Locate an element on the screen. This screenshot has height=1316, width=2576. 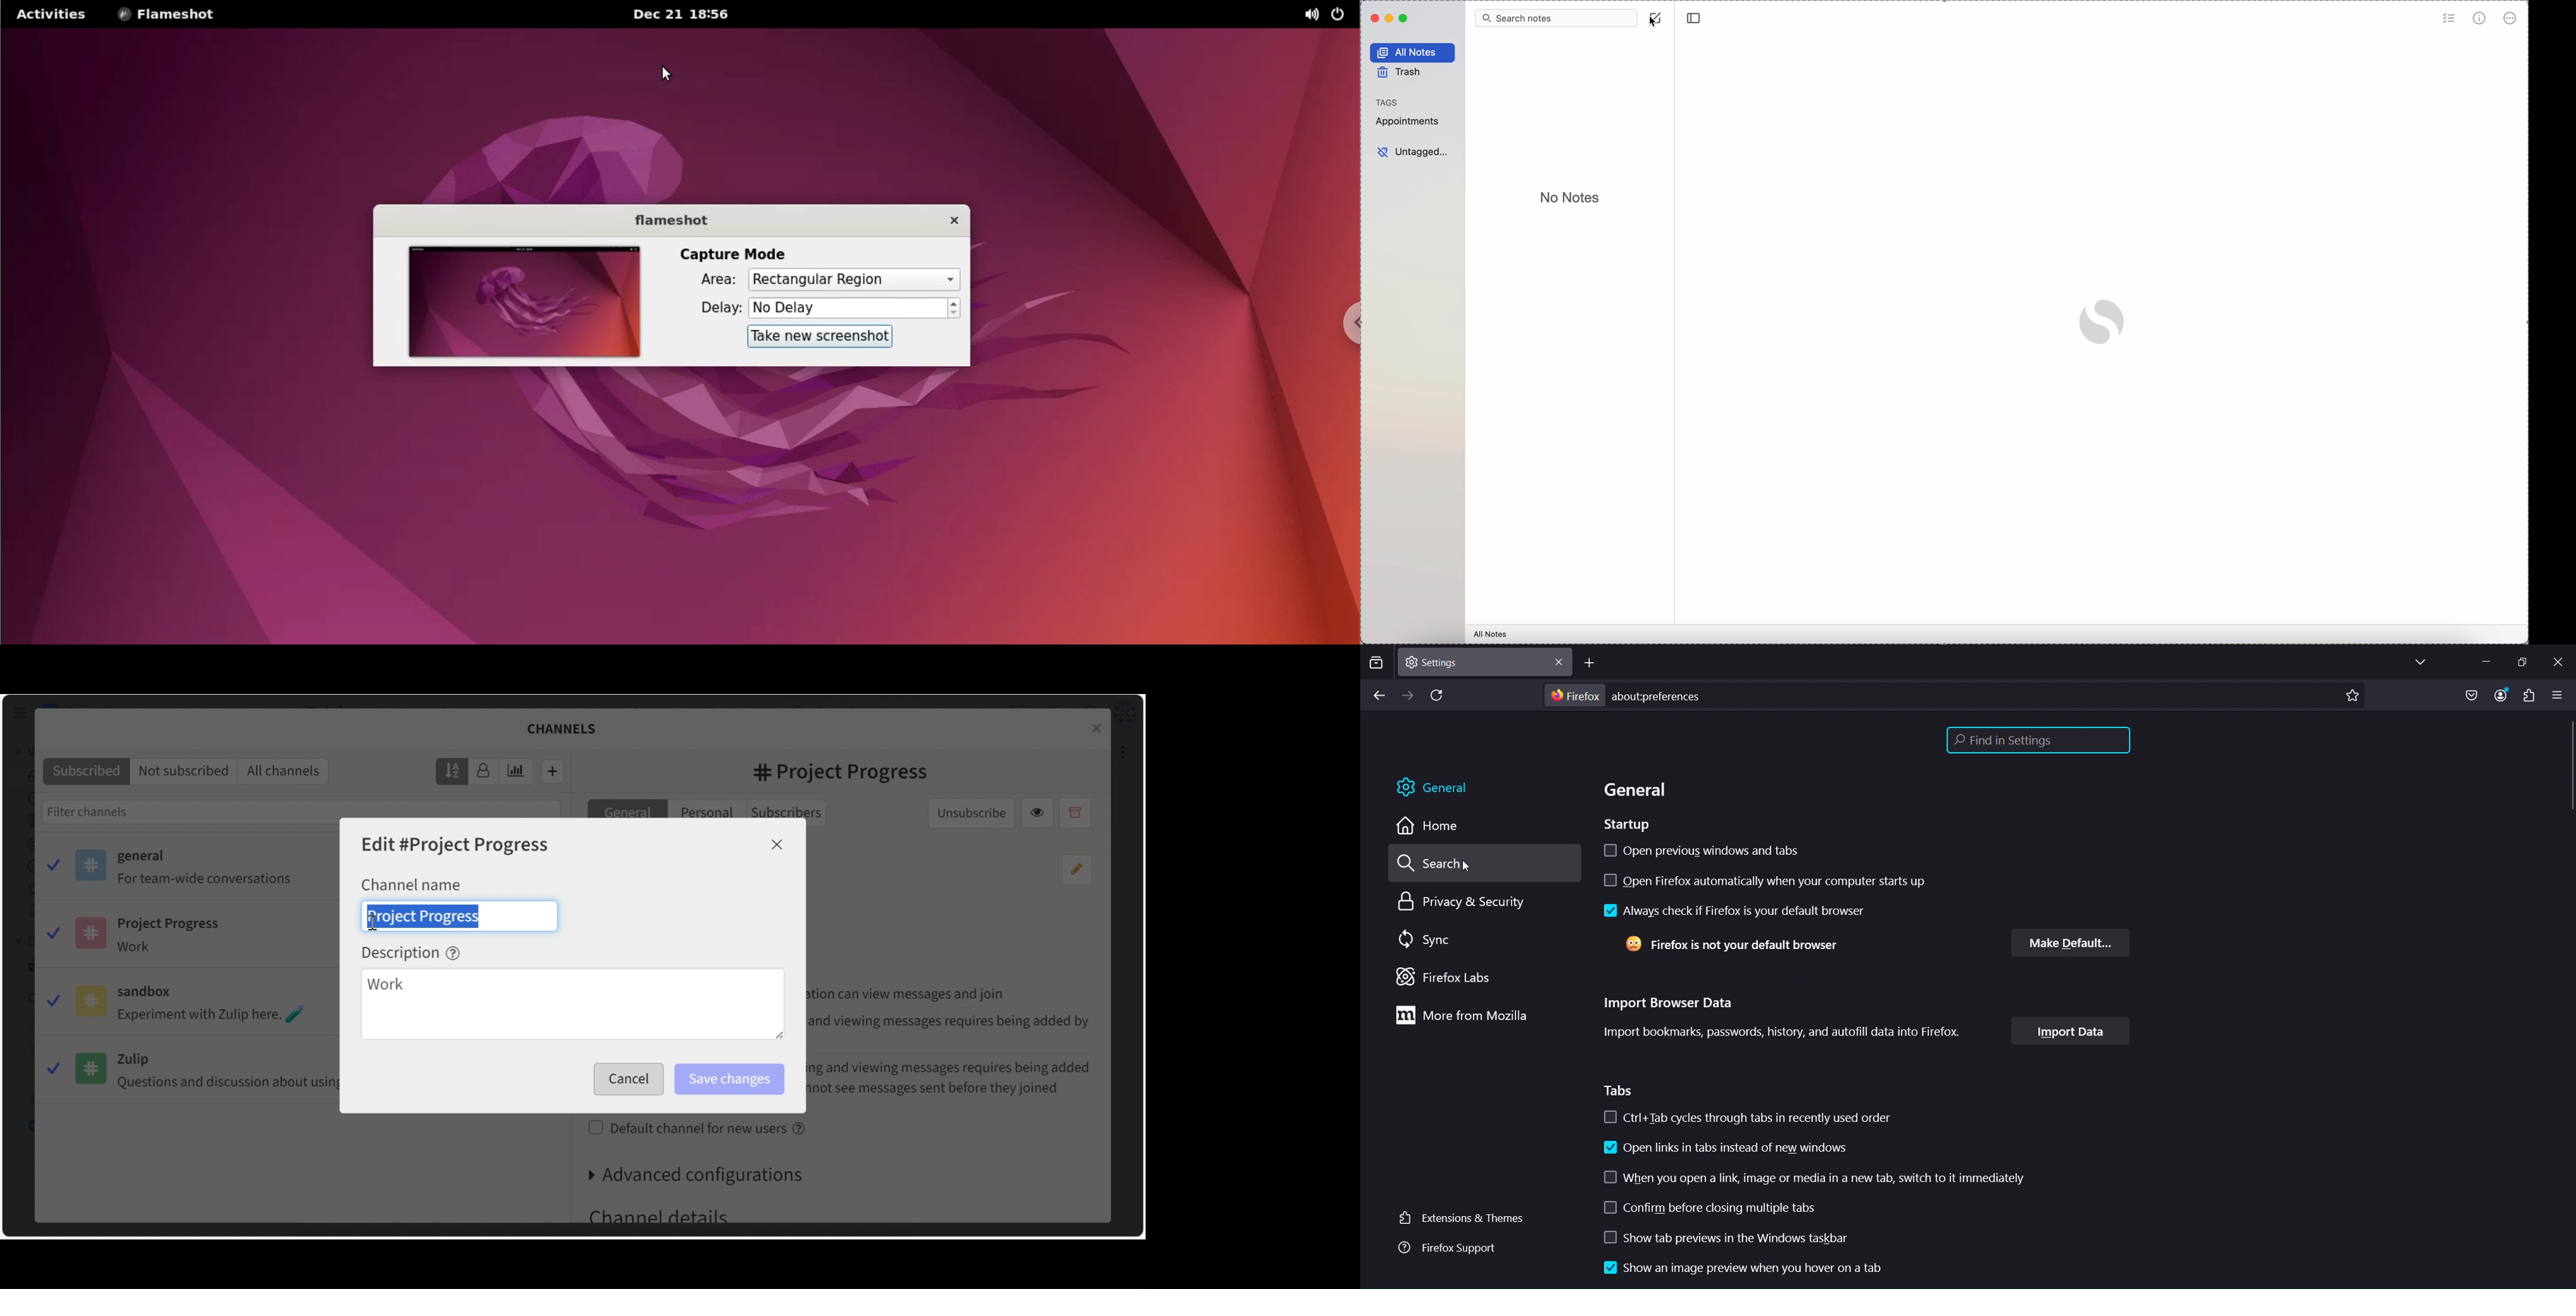
Description is located at coordinates (411, 952).